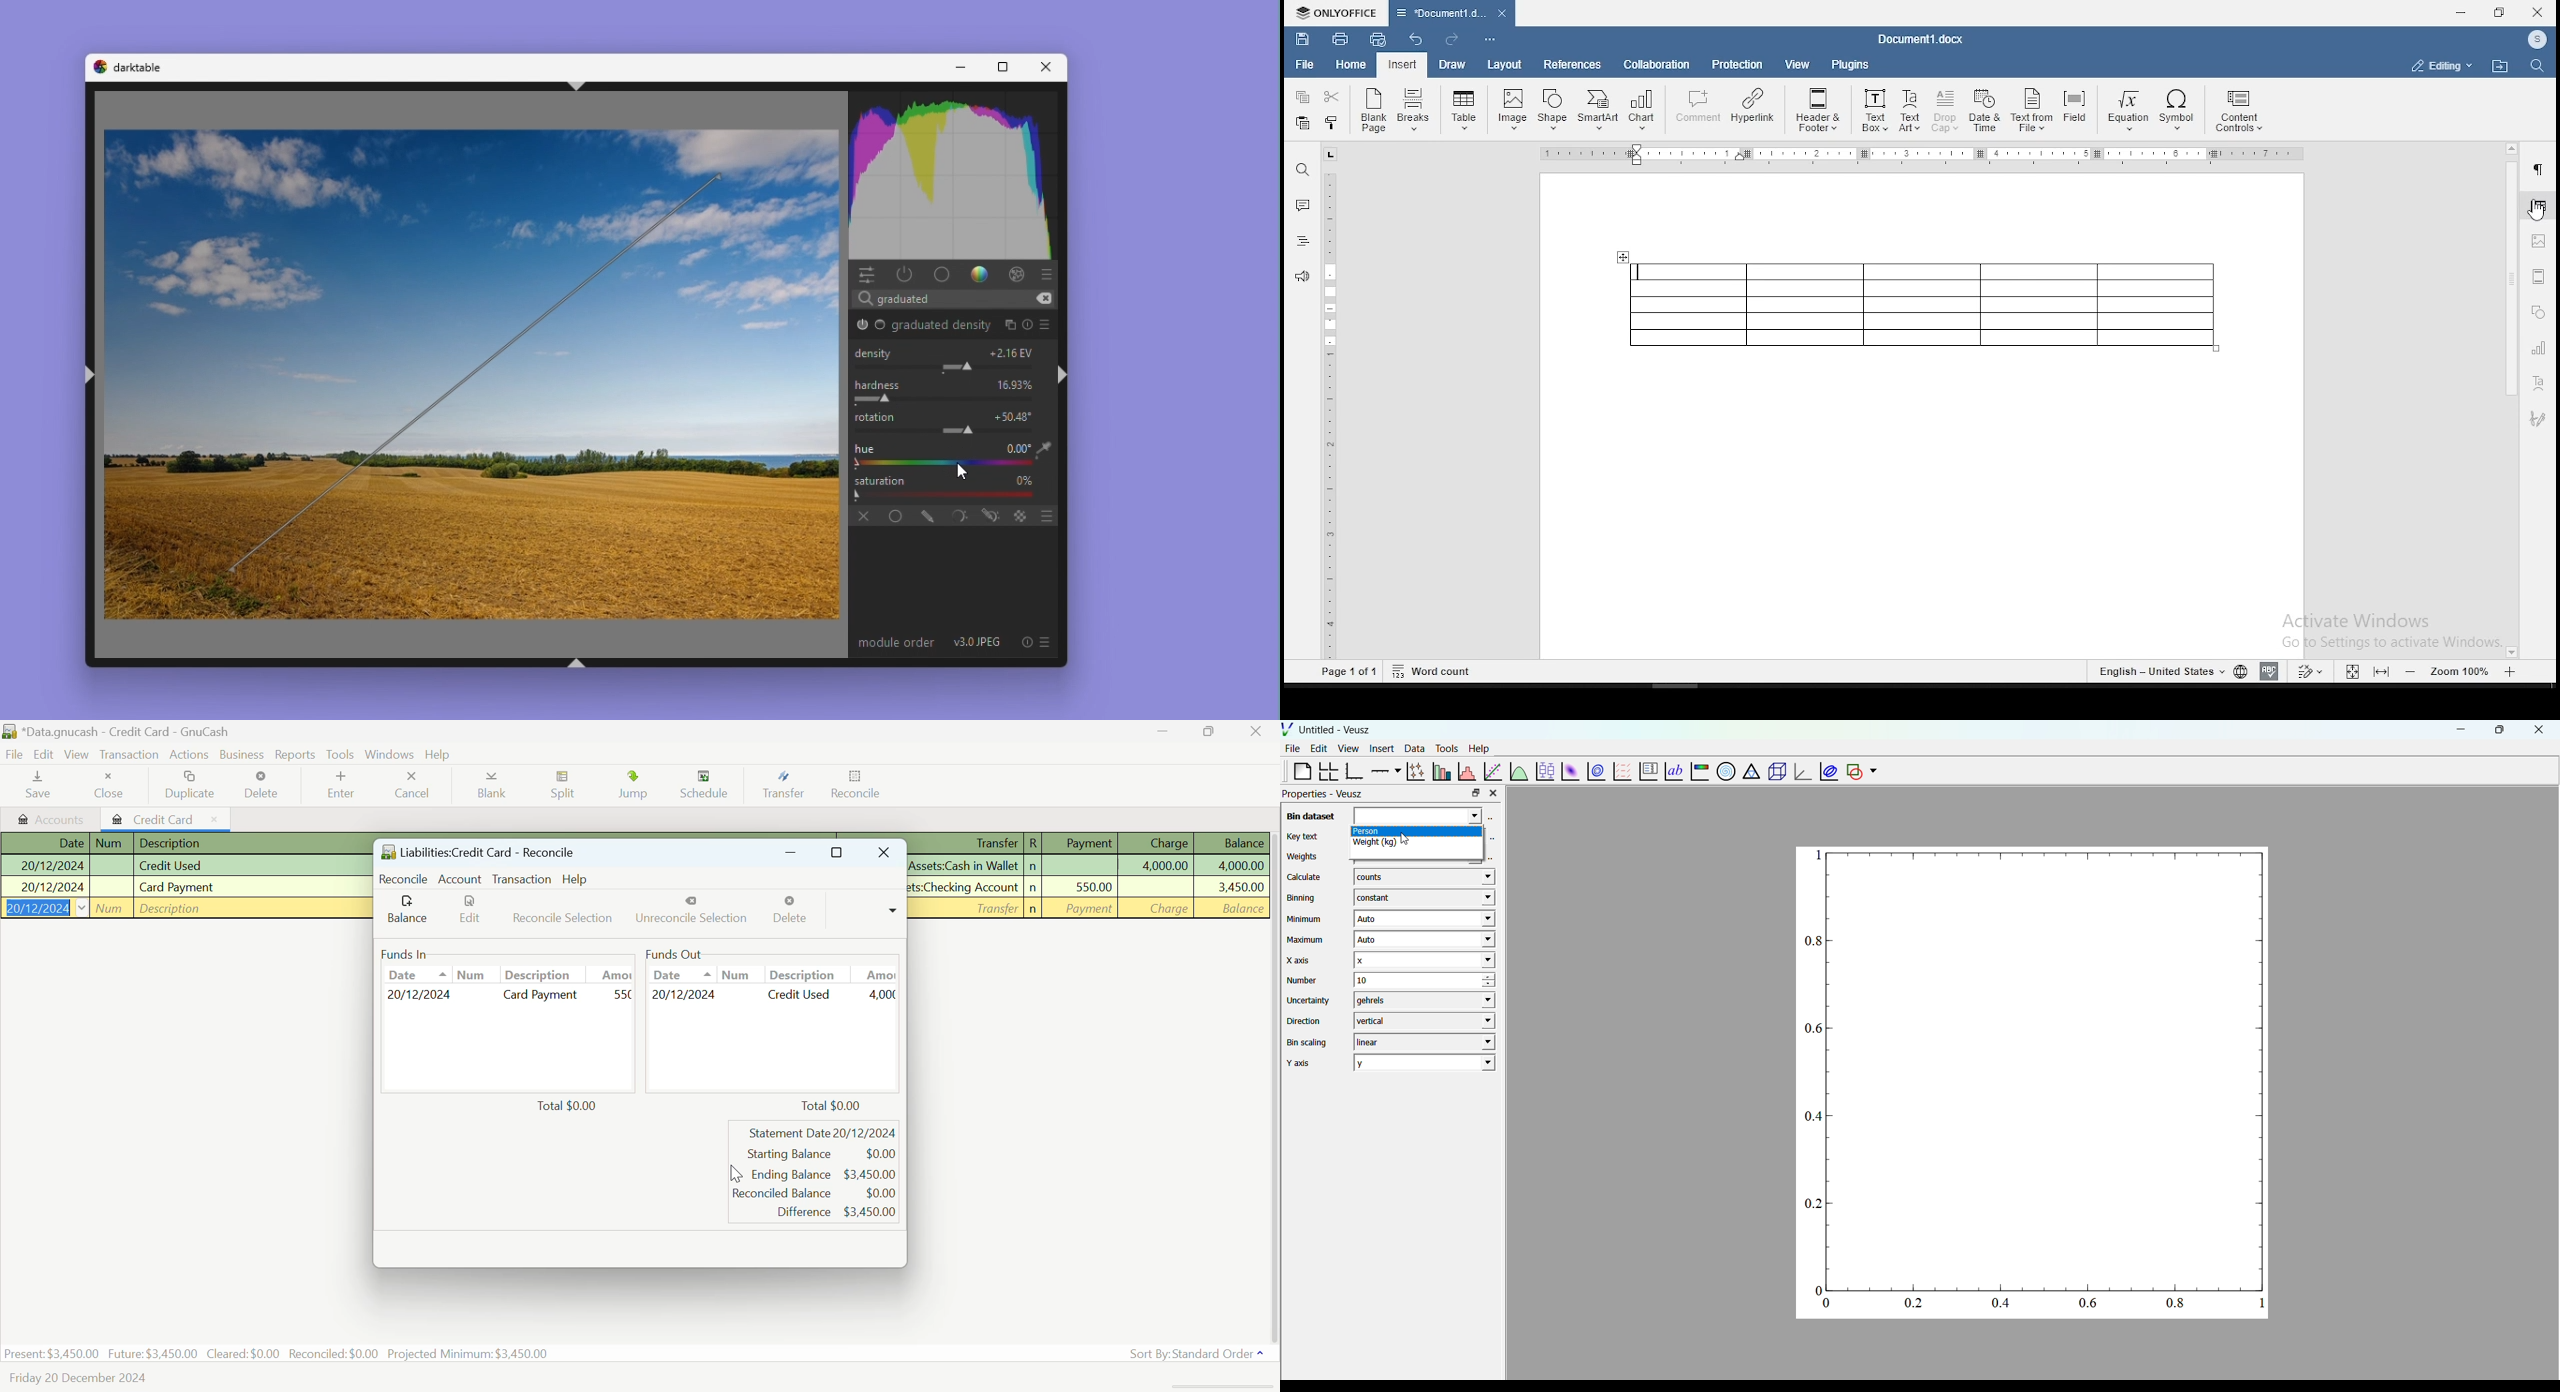  I want to click on decrease number, so click(1497, 985).